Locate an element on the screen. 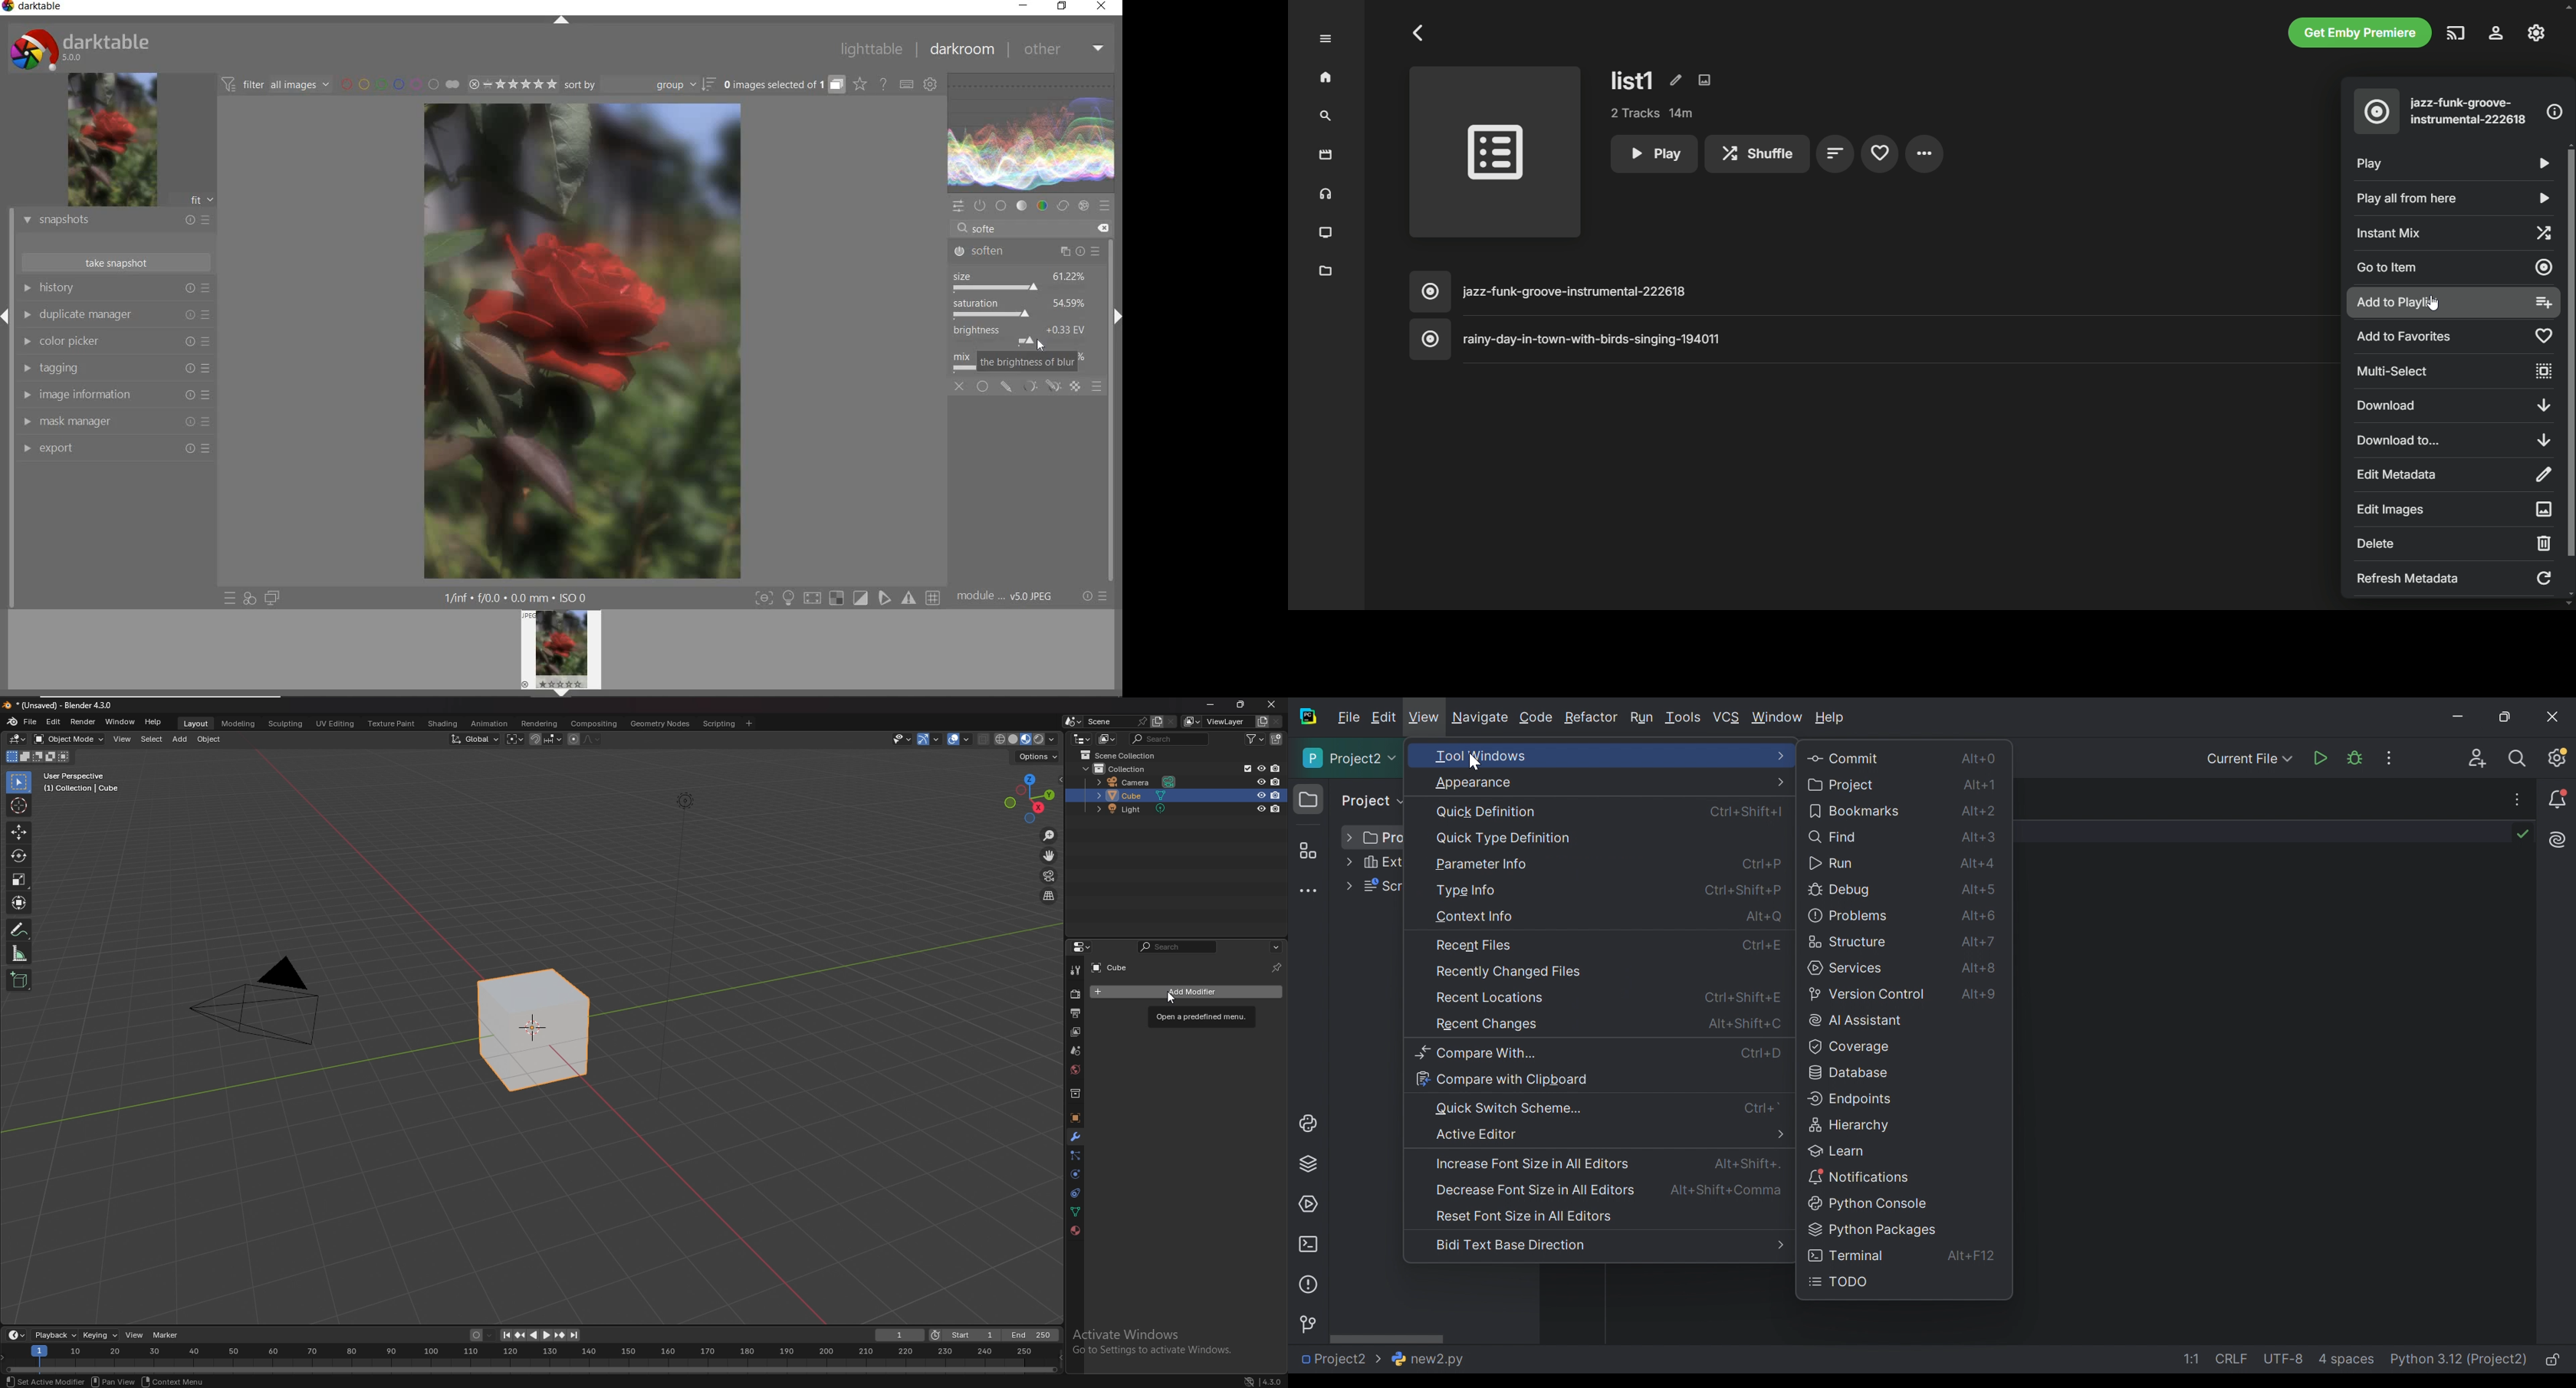 The width and height of the screenshot is (2576, 1400). collection is located at coordinates (1074, 1094).